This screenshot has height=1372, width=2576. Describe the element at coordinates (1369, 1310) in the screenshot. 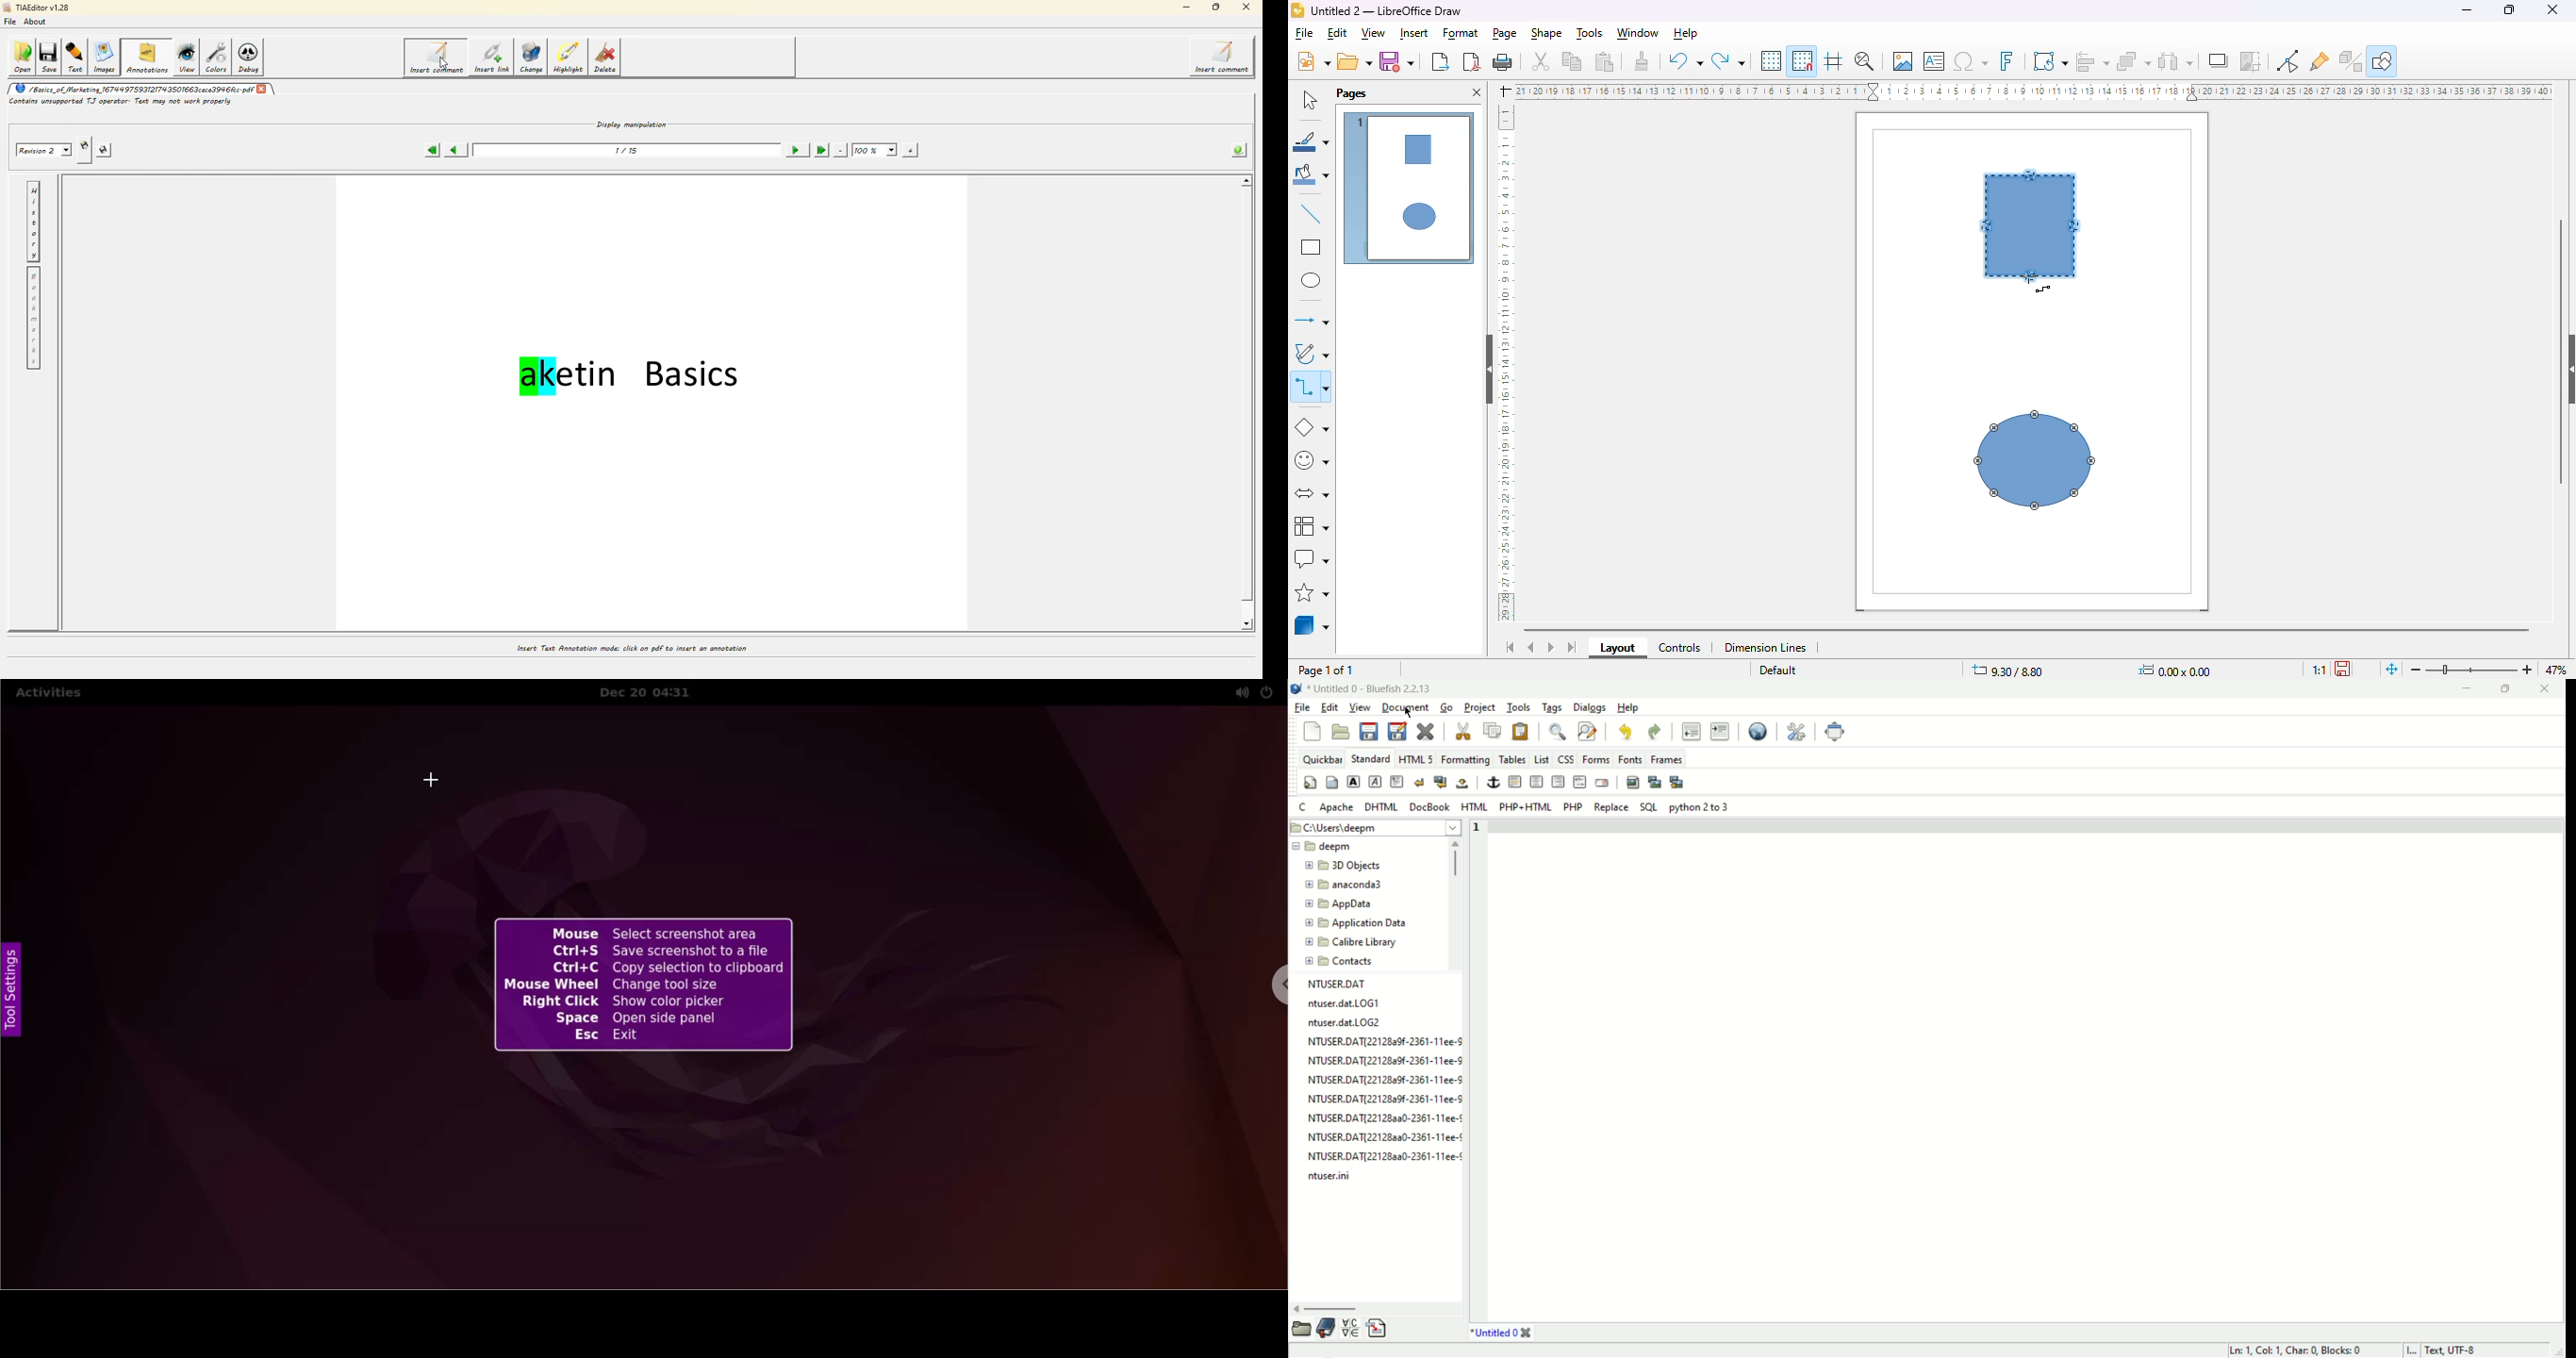

I see `scroll bar` at that location.